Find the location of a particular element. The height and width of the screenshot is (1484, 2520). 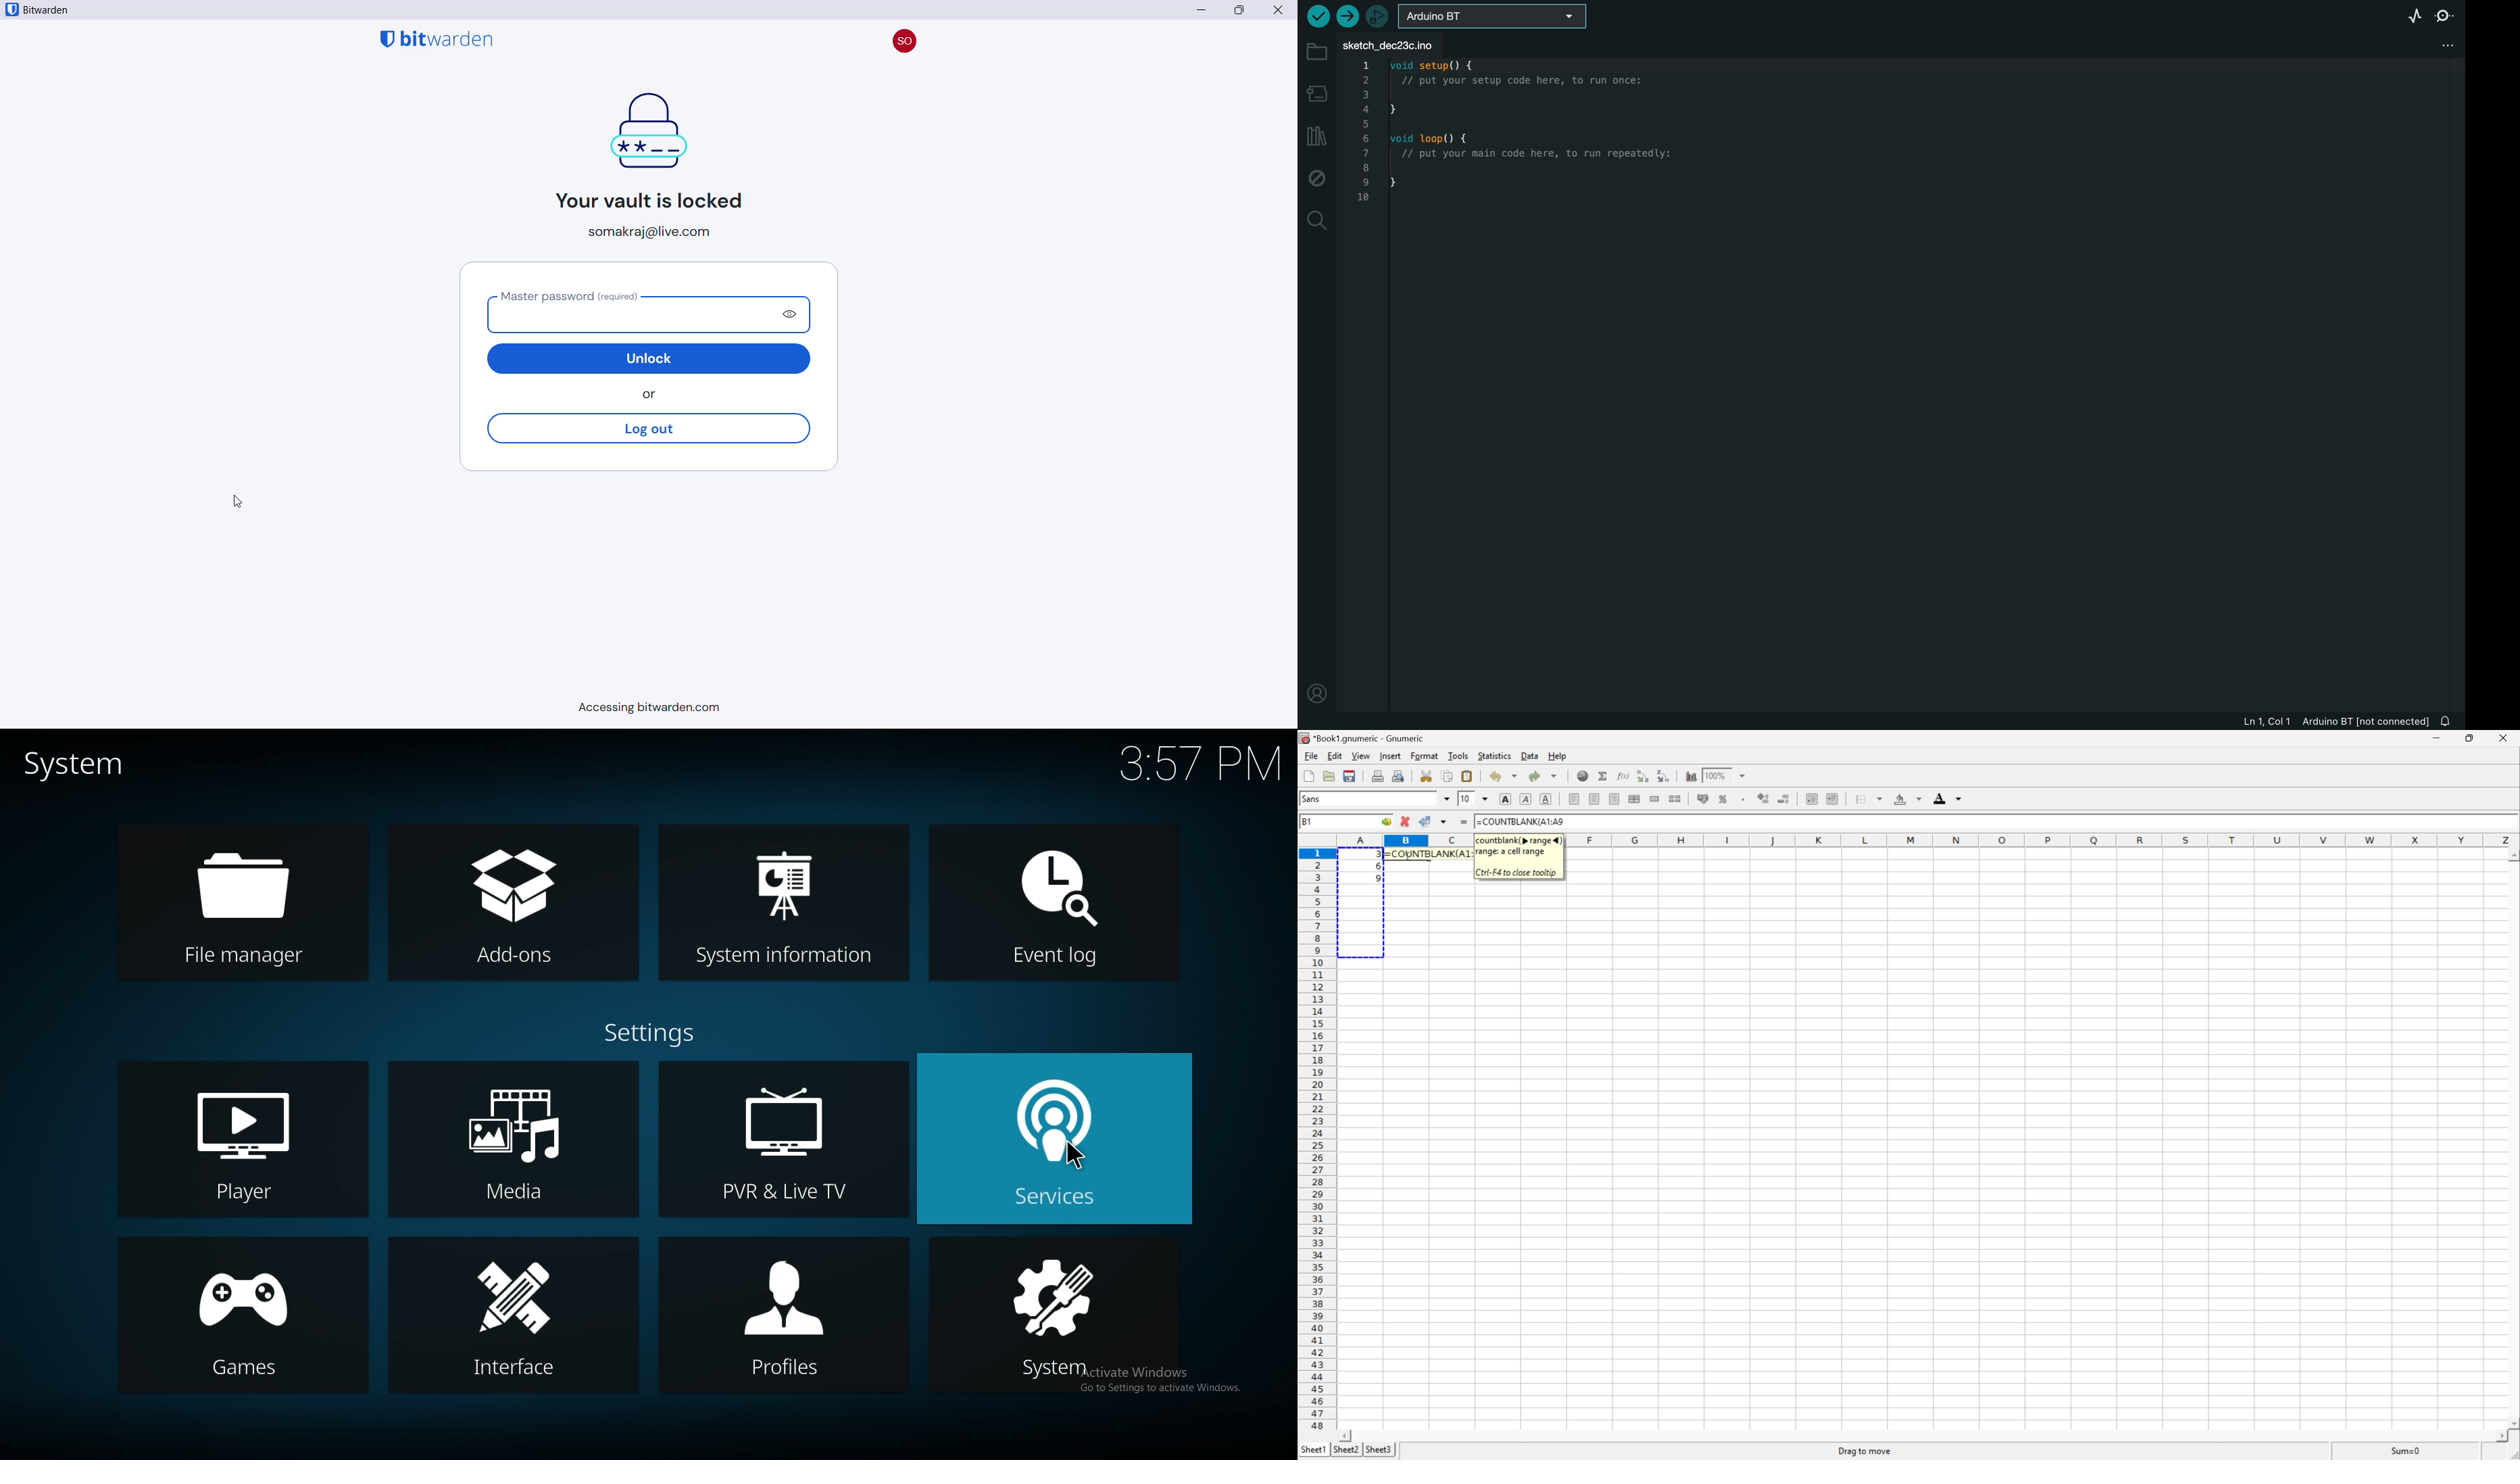

Print current file is located at coordinates (1379, 775).